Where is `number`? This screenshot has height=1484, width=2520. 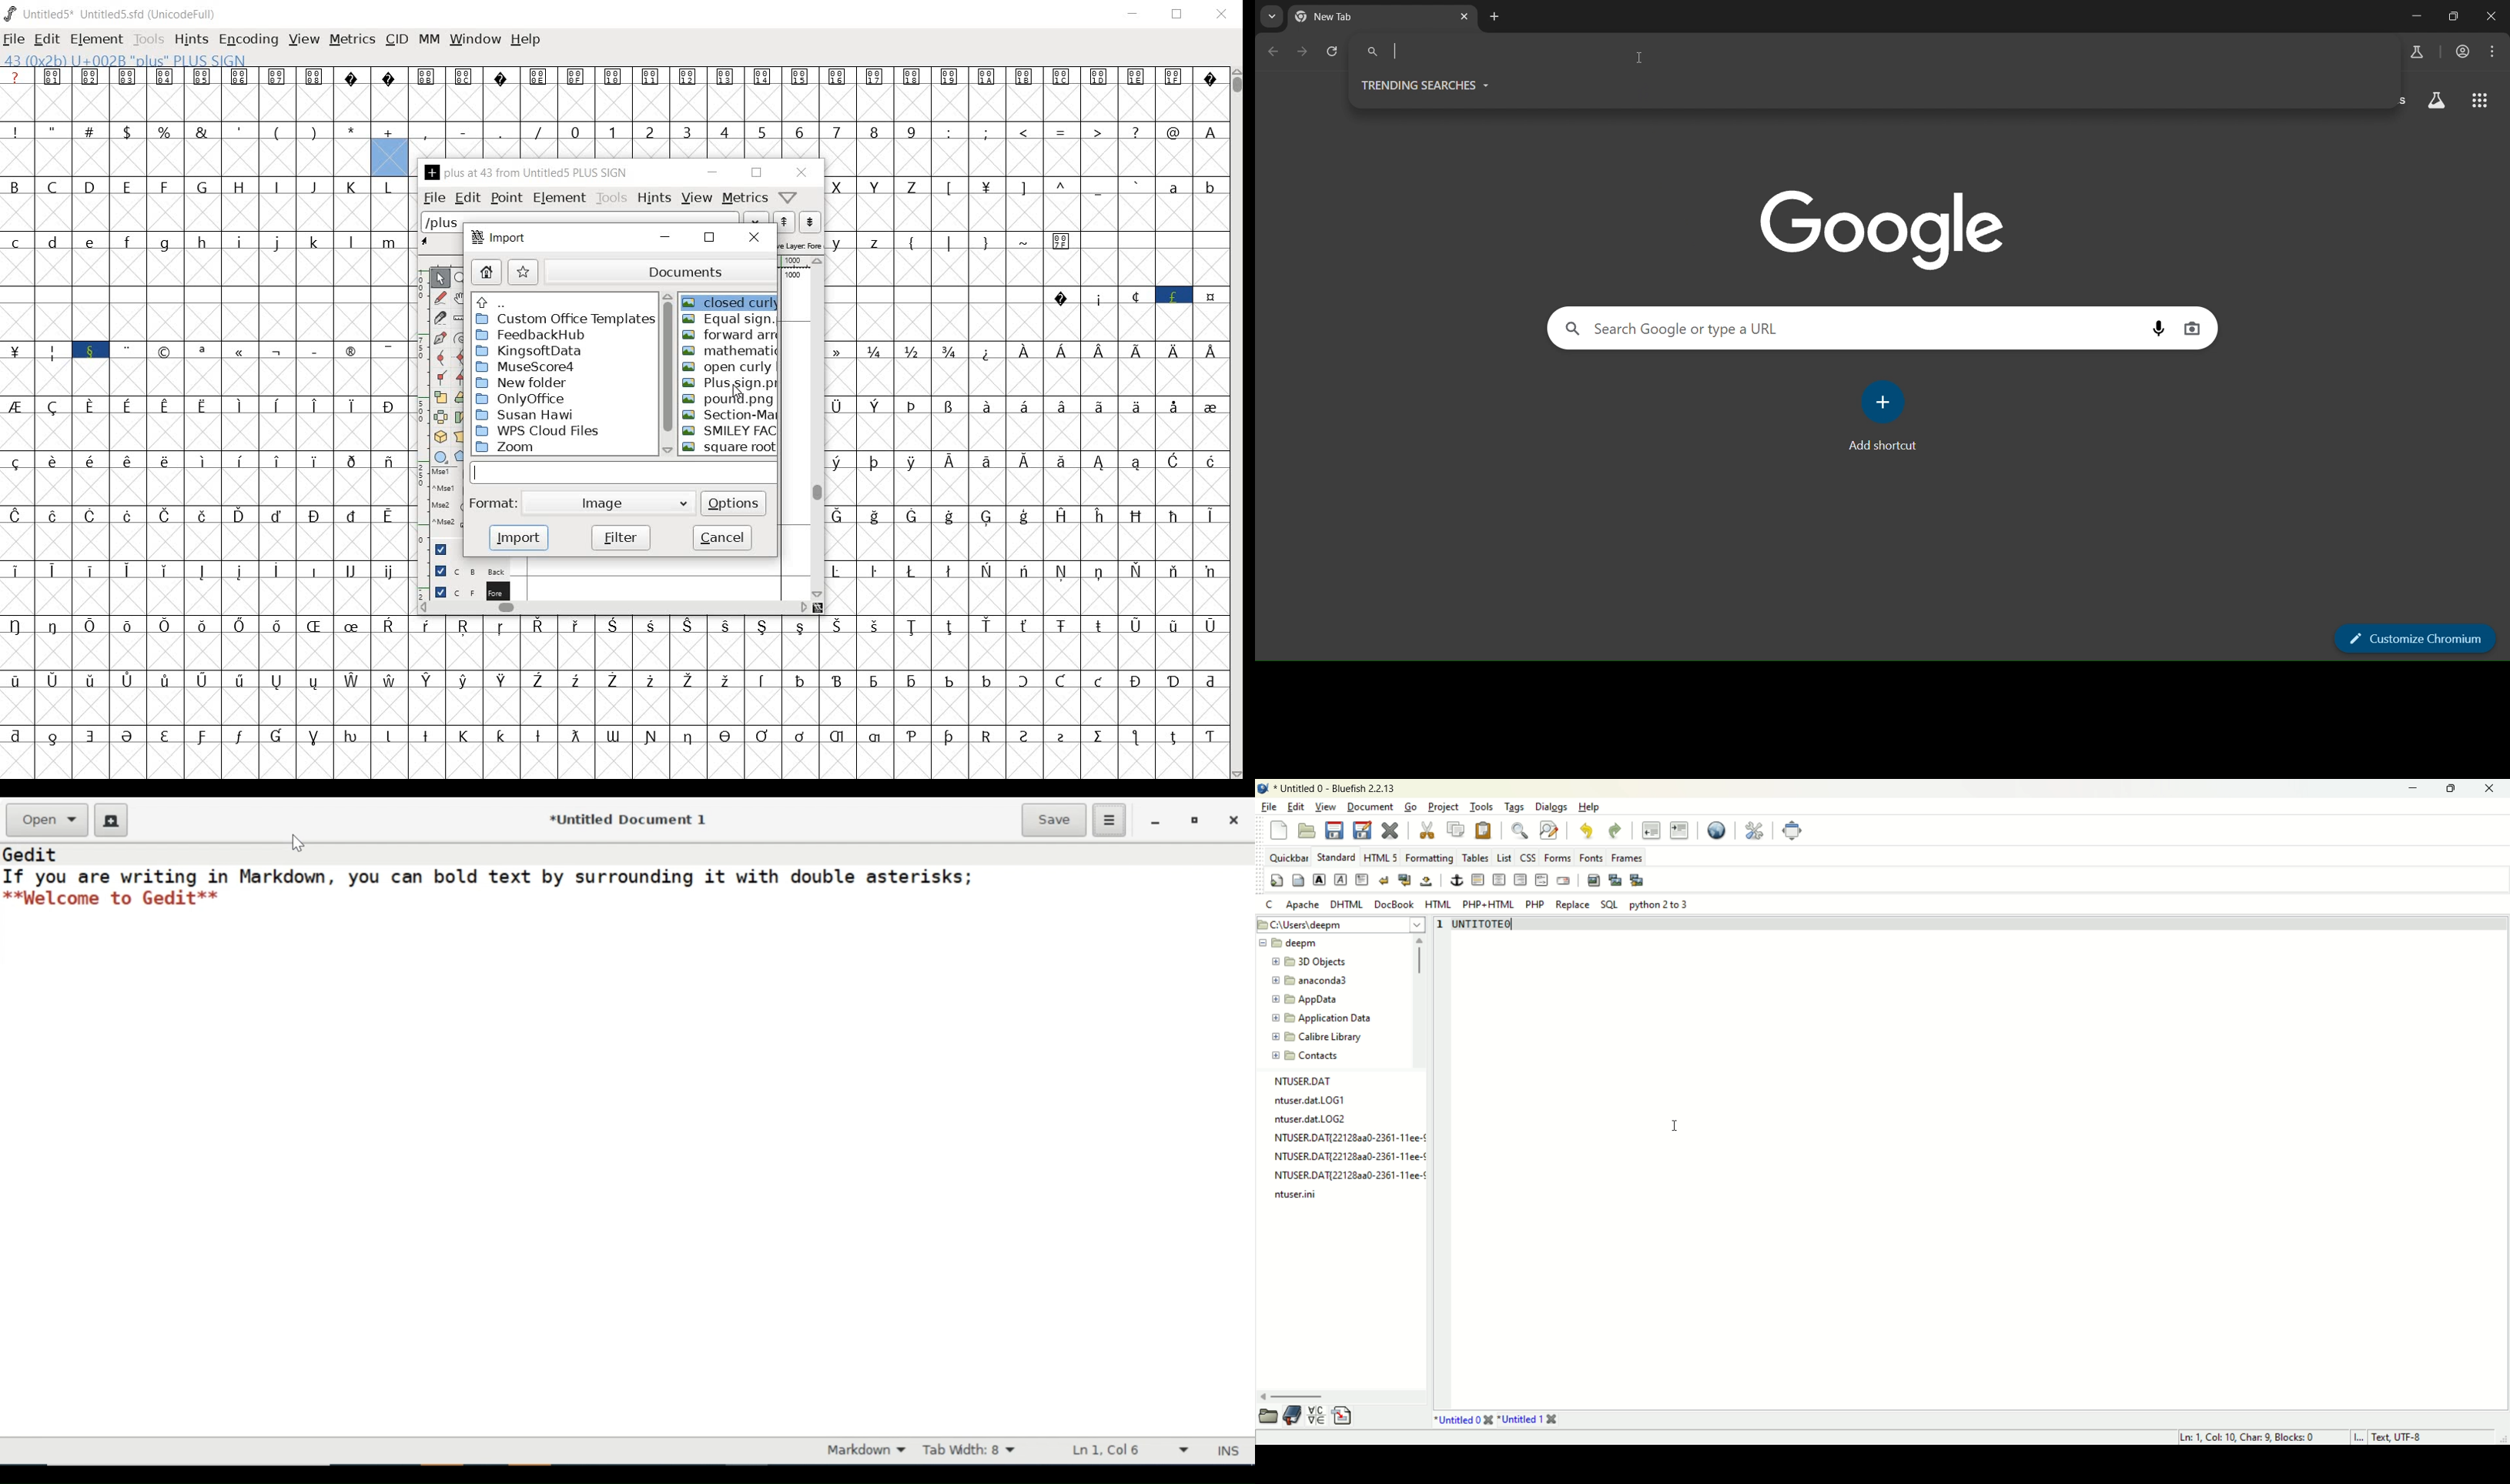
number is located at coordinates (744, 142).